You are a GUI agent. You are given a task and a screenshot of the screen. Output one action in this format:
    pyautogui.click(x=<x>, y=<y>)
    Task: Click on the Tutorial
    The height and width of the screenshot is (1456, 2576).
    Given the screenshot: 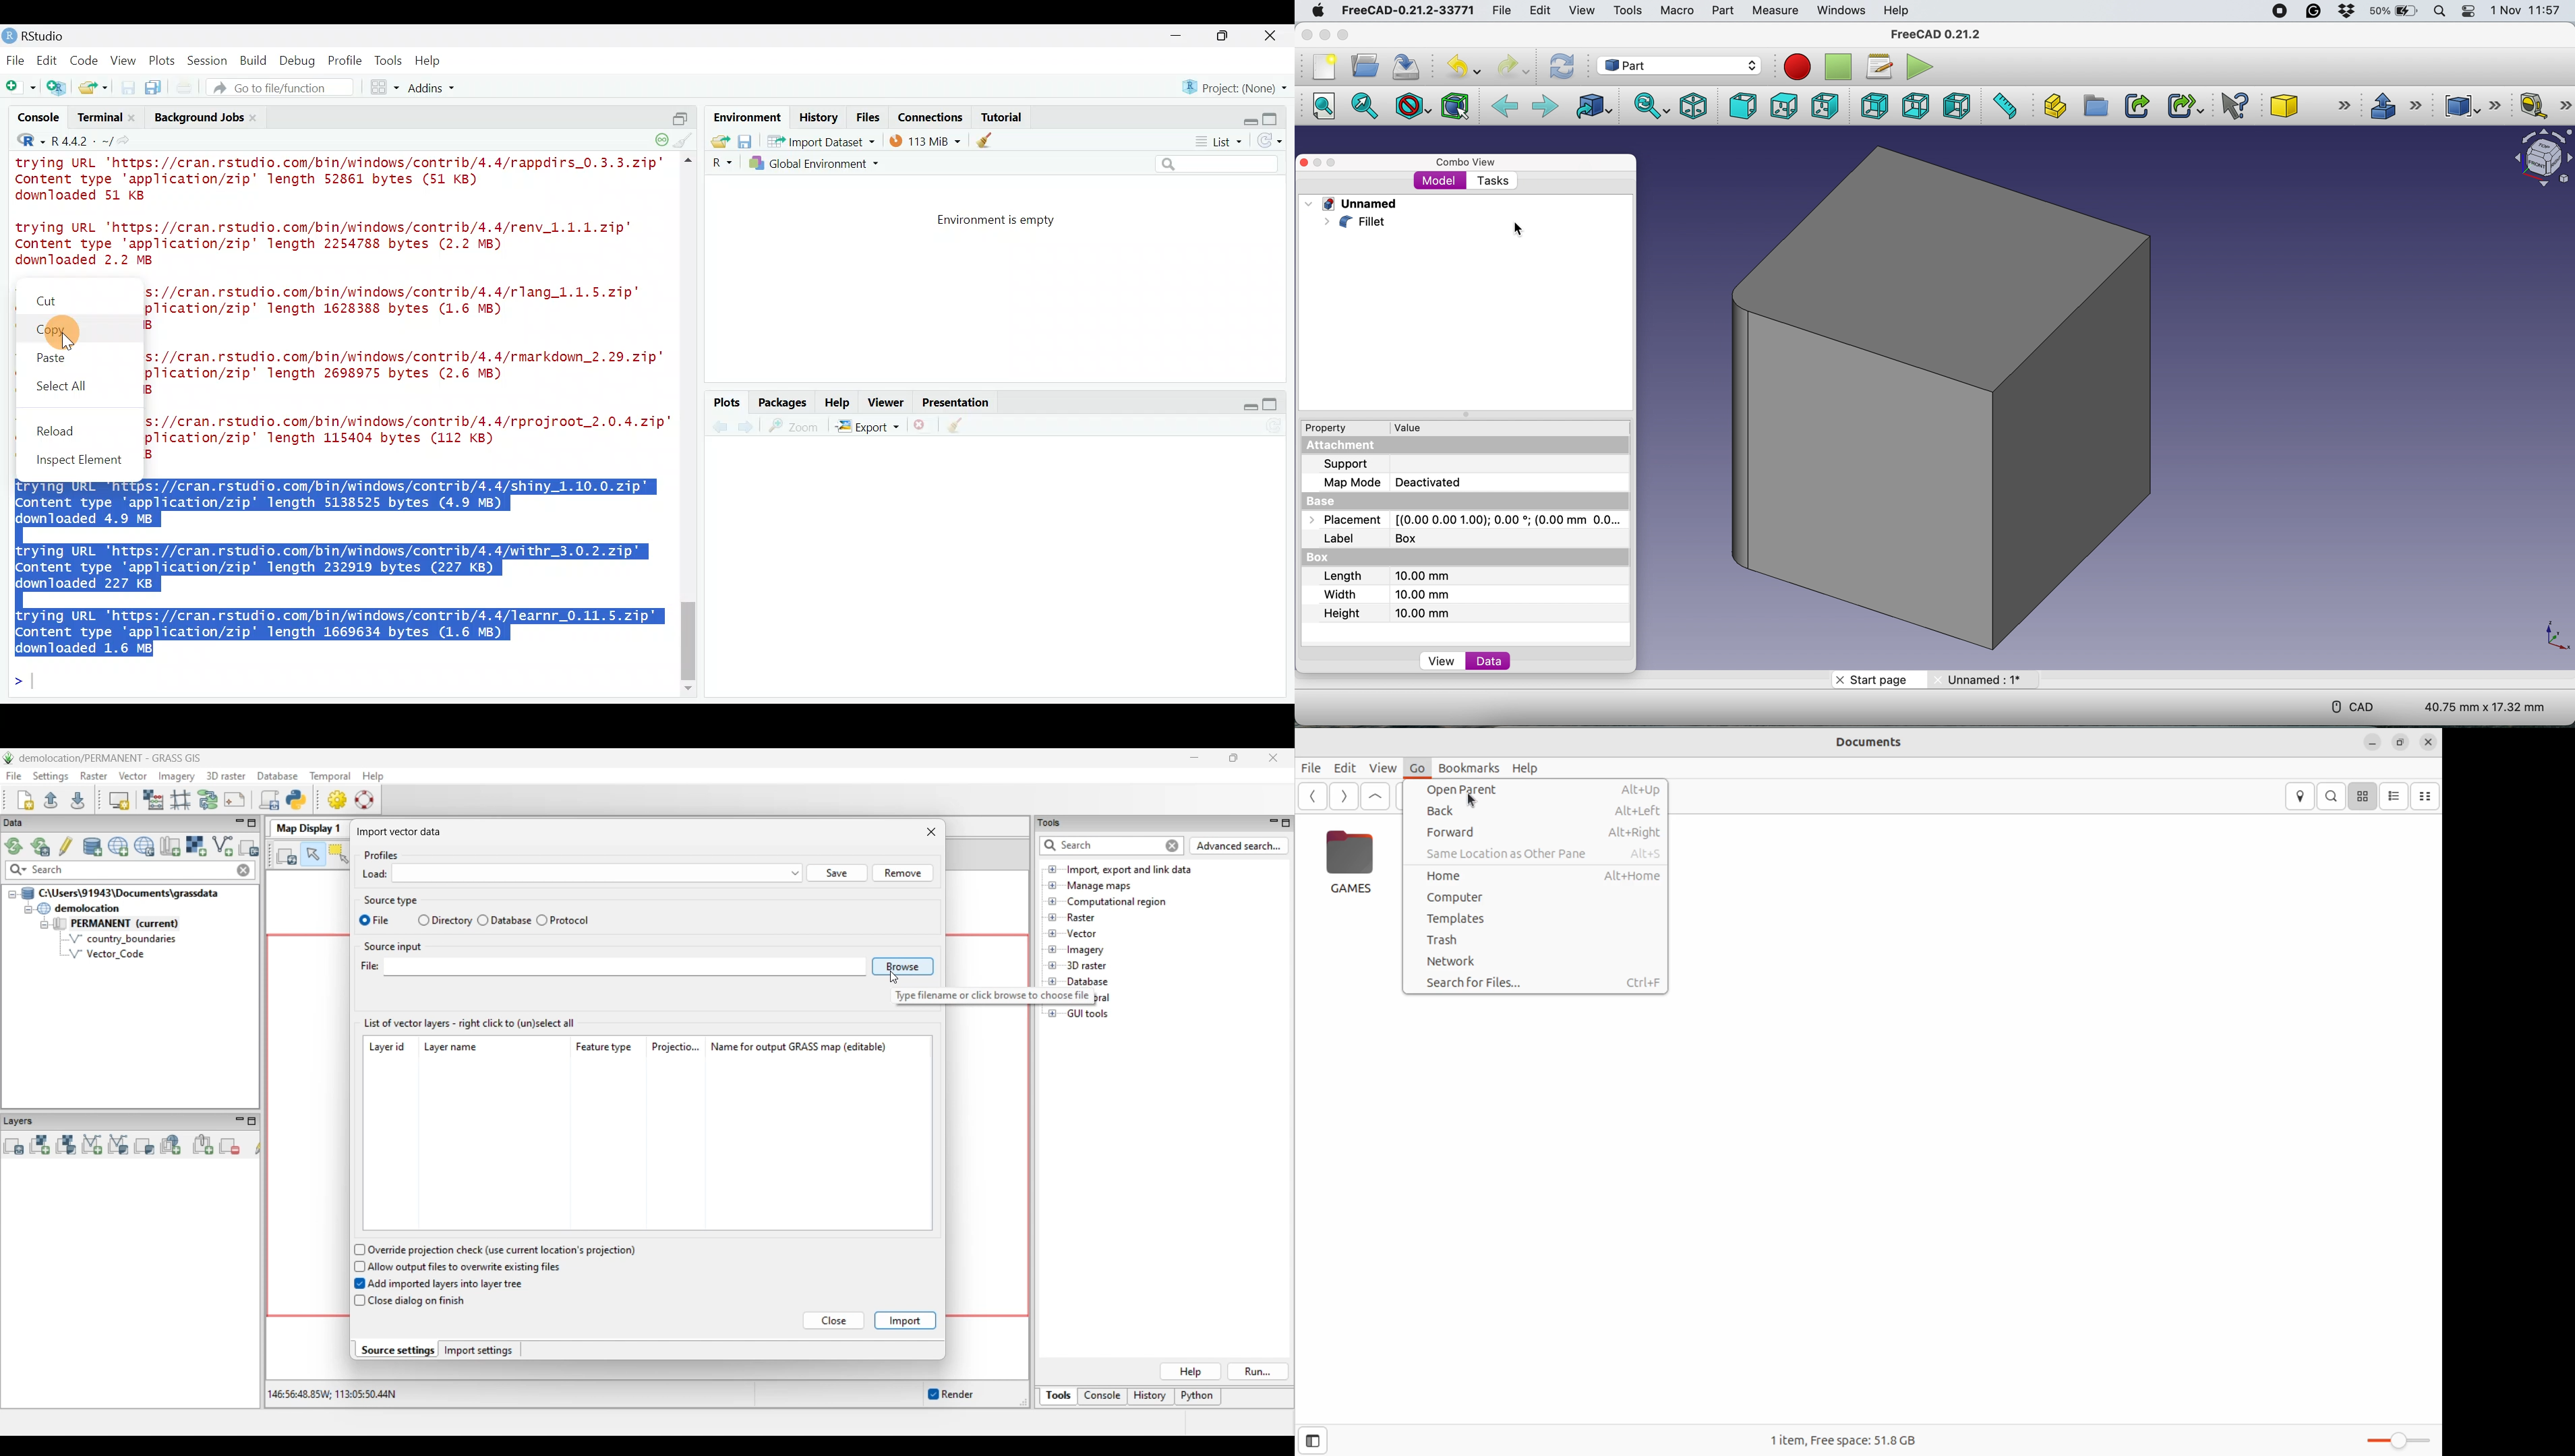 What is the action you would take?
    pyautogui.click(x=1001, y=115)
    